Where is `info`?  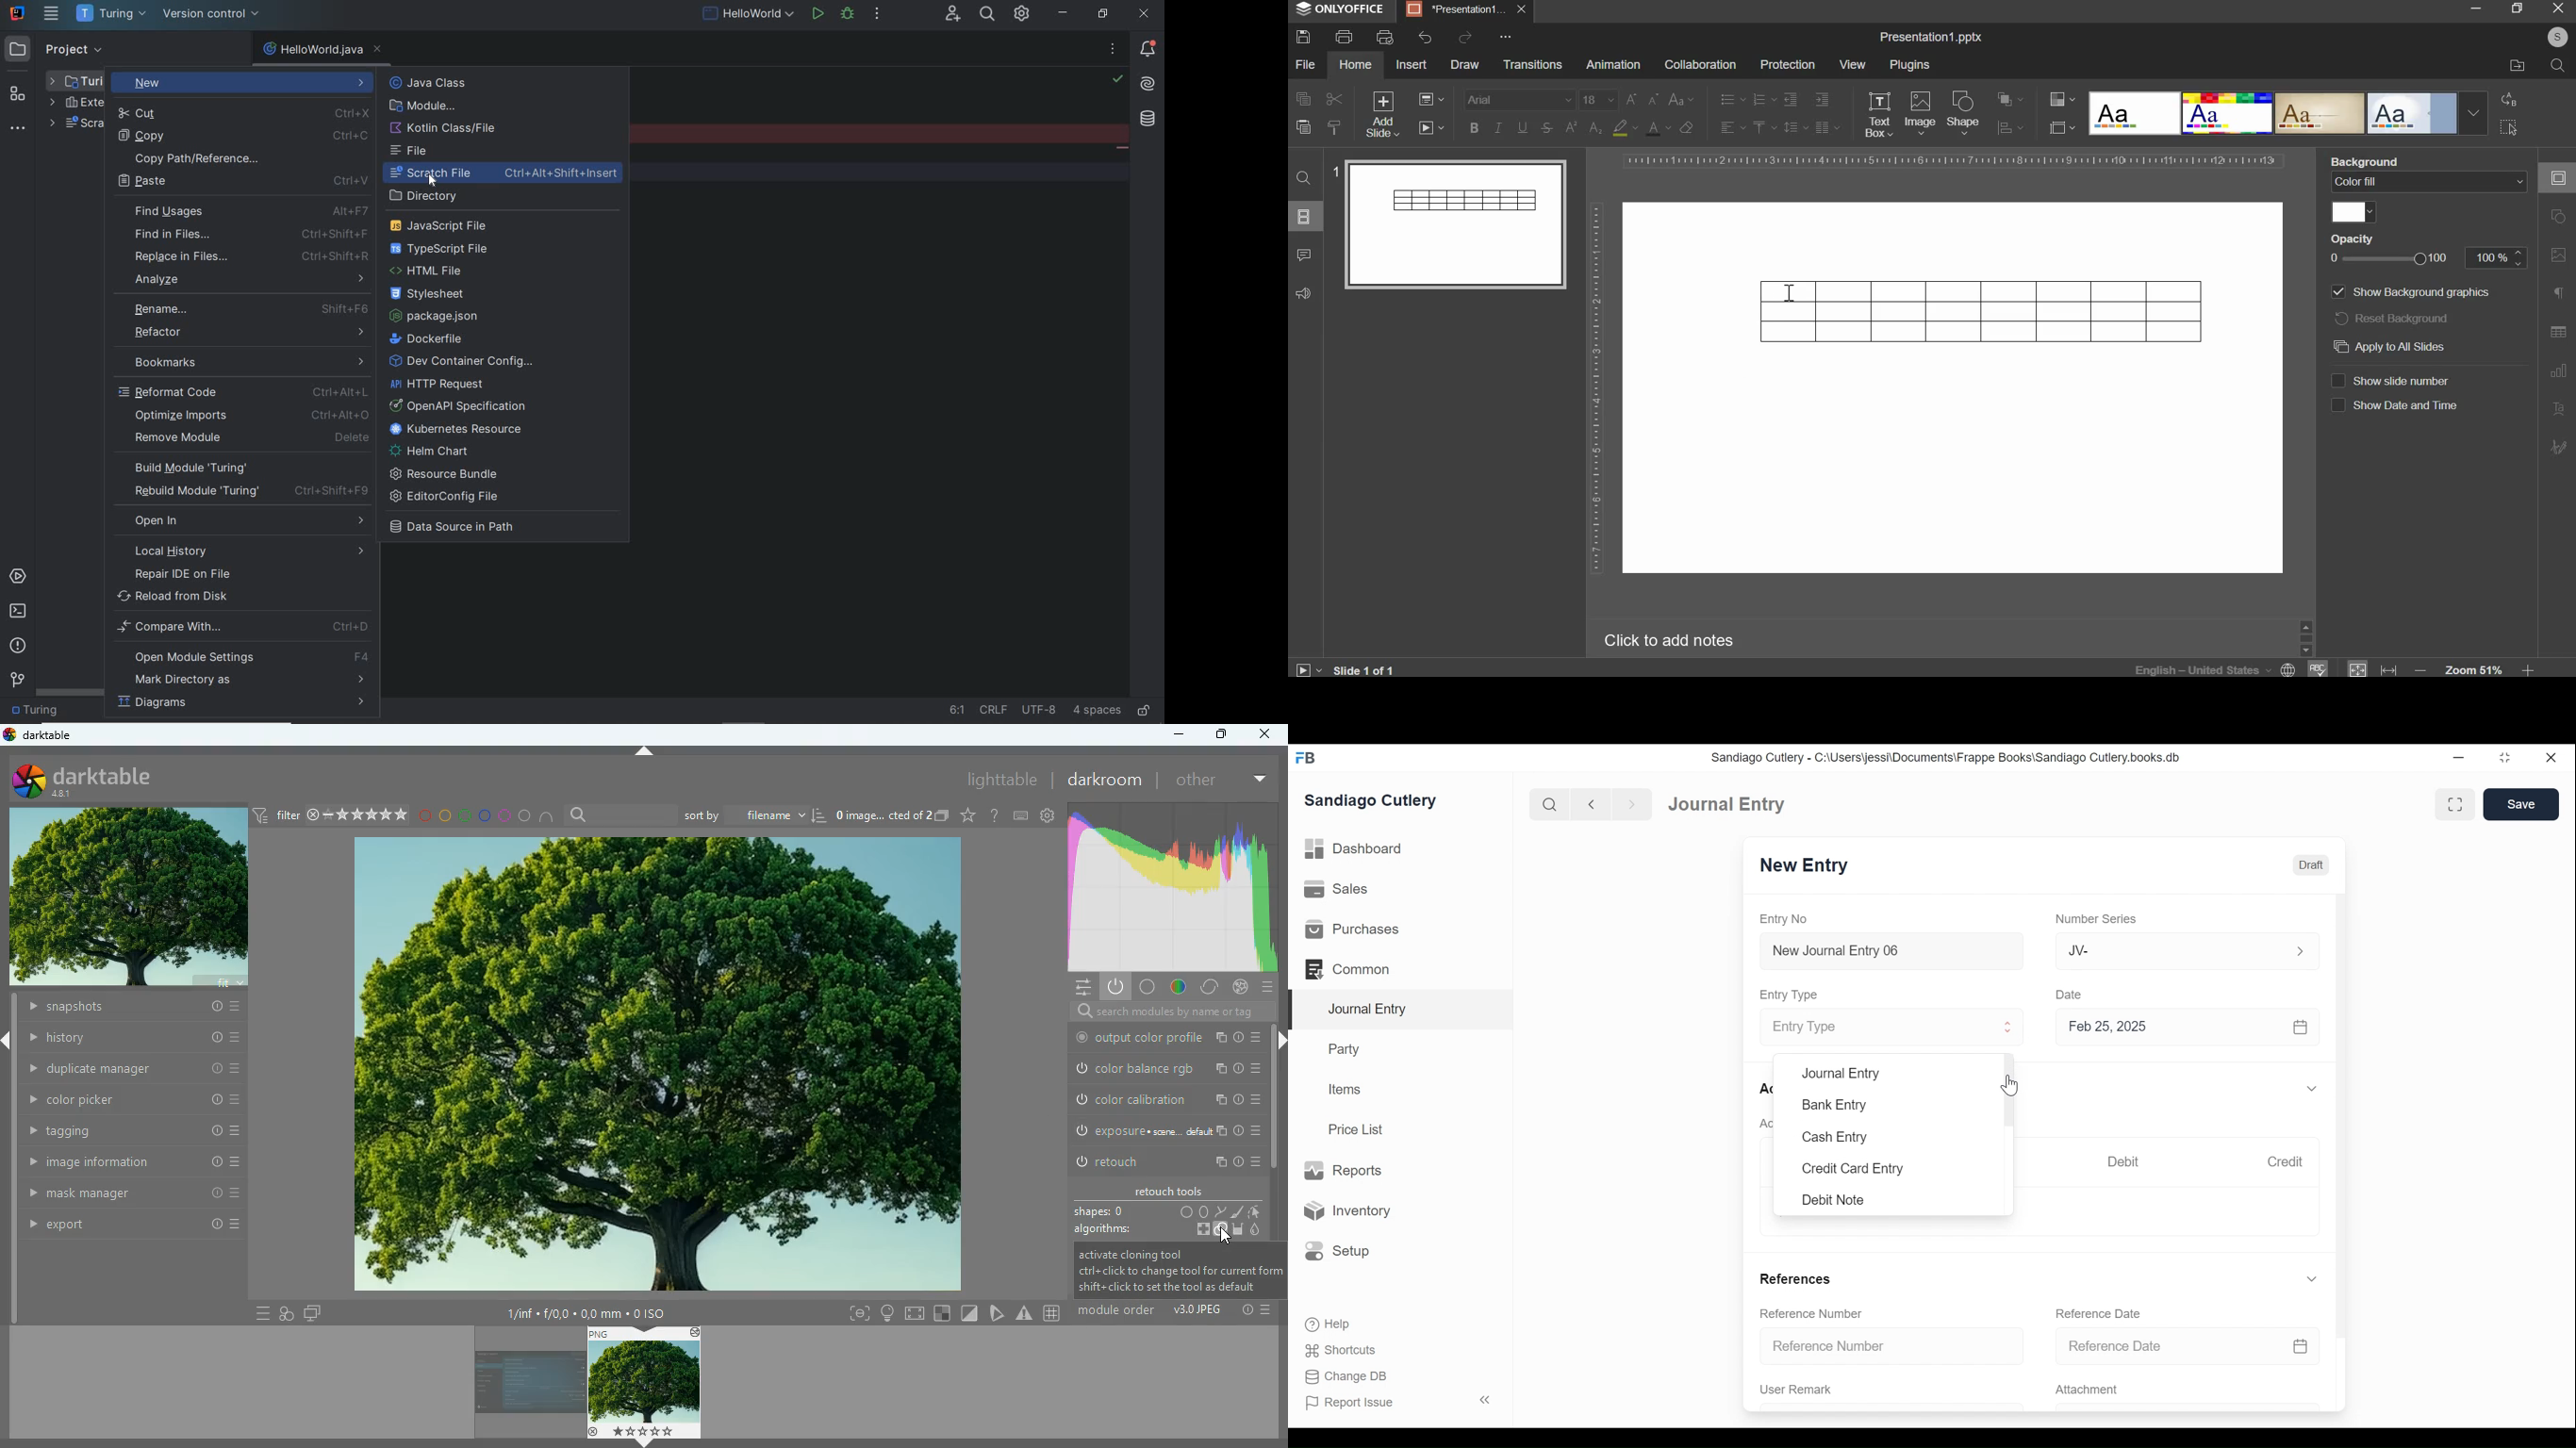
info is located at coordinates (1245, 1310).